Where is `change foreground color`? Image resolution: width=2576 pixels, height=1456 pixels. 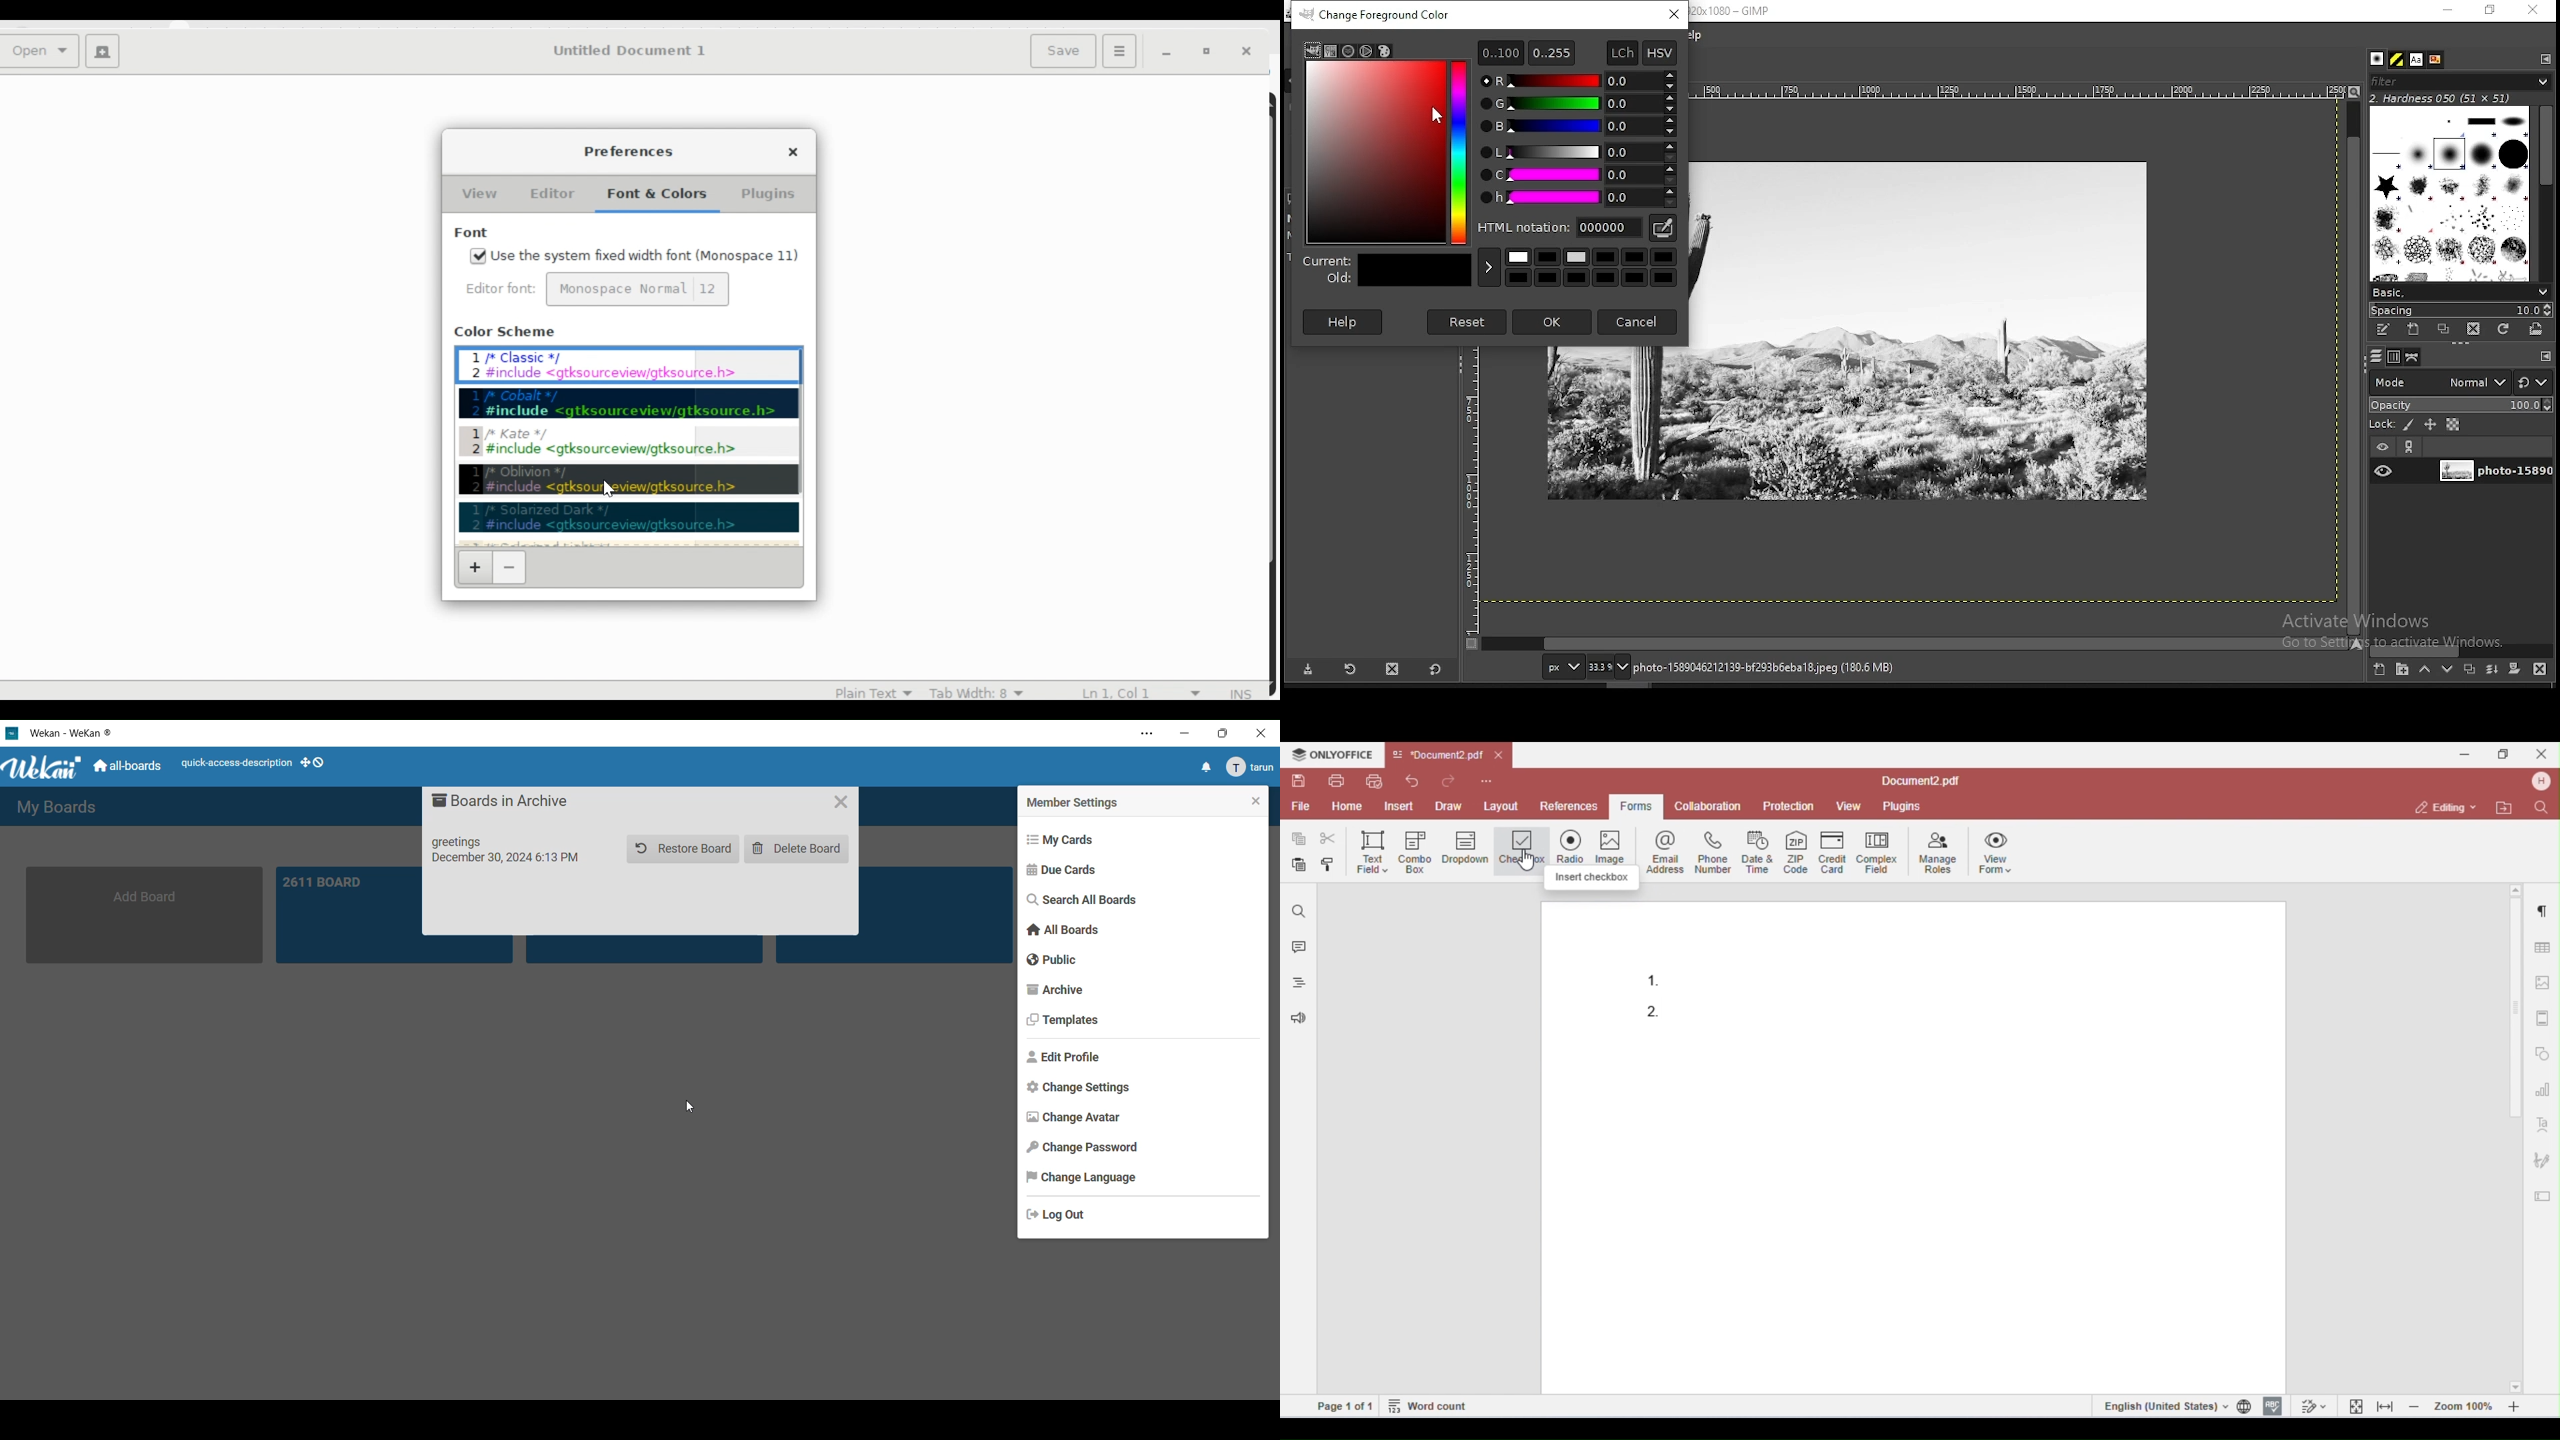 change foreground color is located at coordinates (1376, 14).